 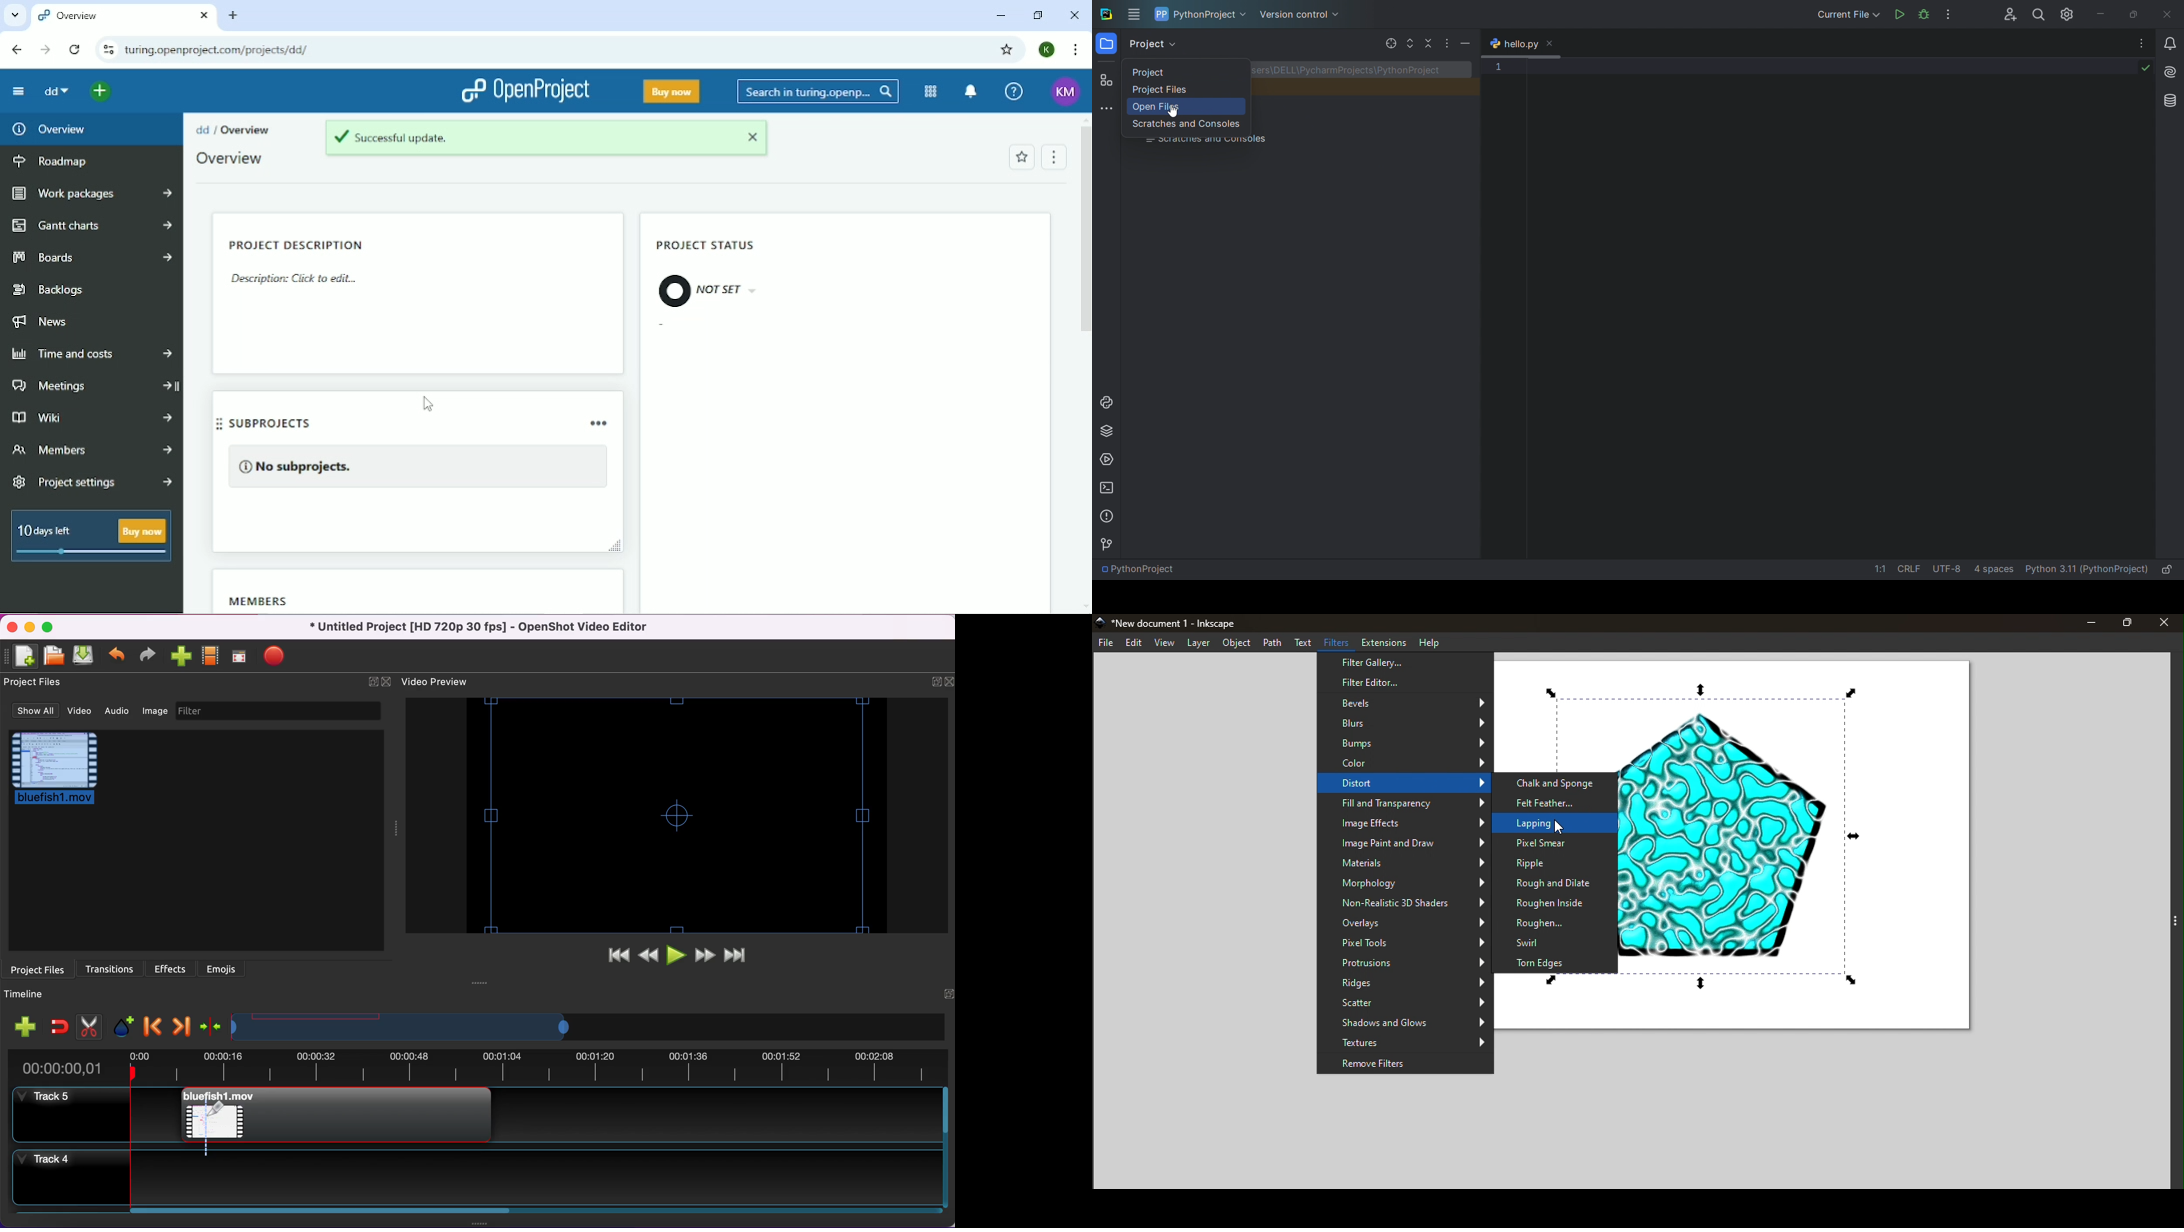 I want to click on new project, so click(x=24, y=657).